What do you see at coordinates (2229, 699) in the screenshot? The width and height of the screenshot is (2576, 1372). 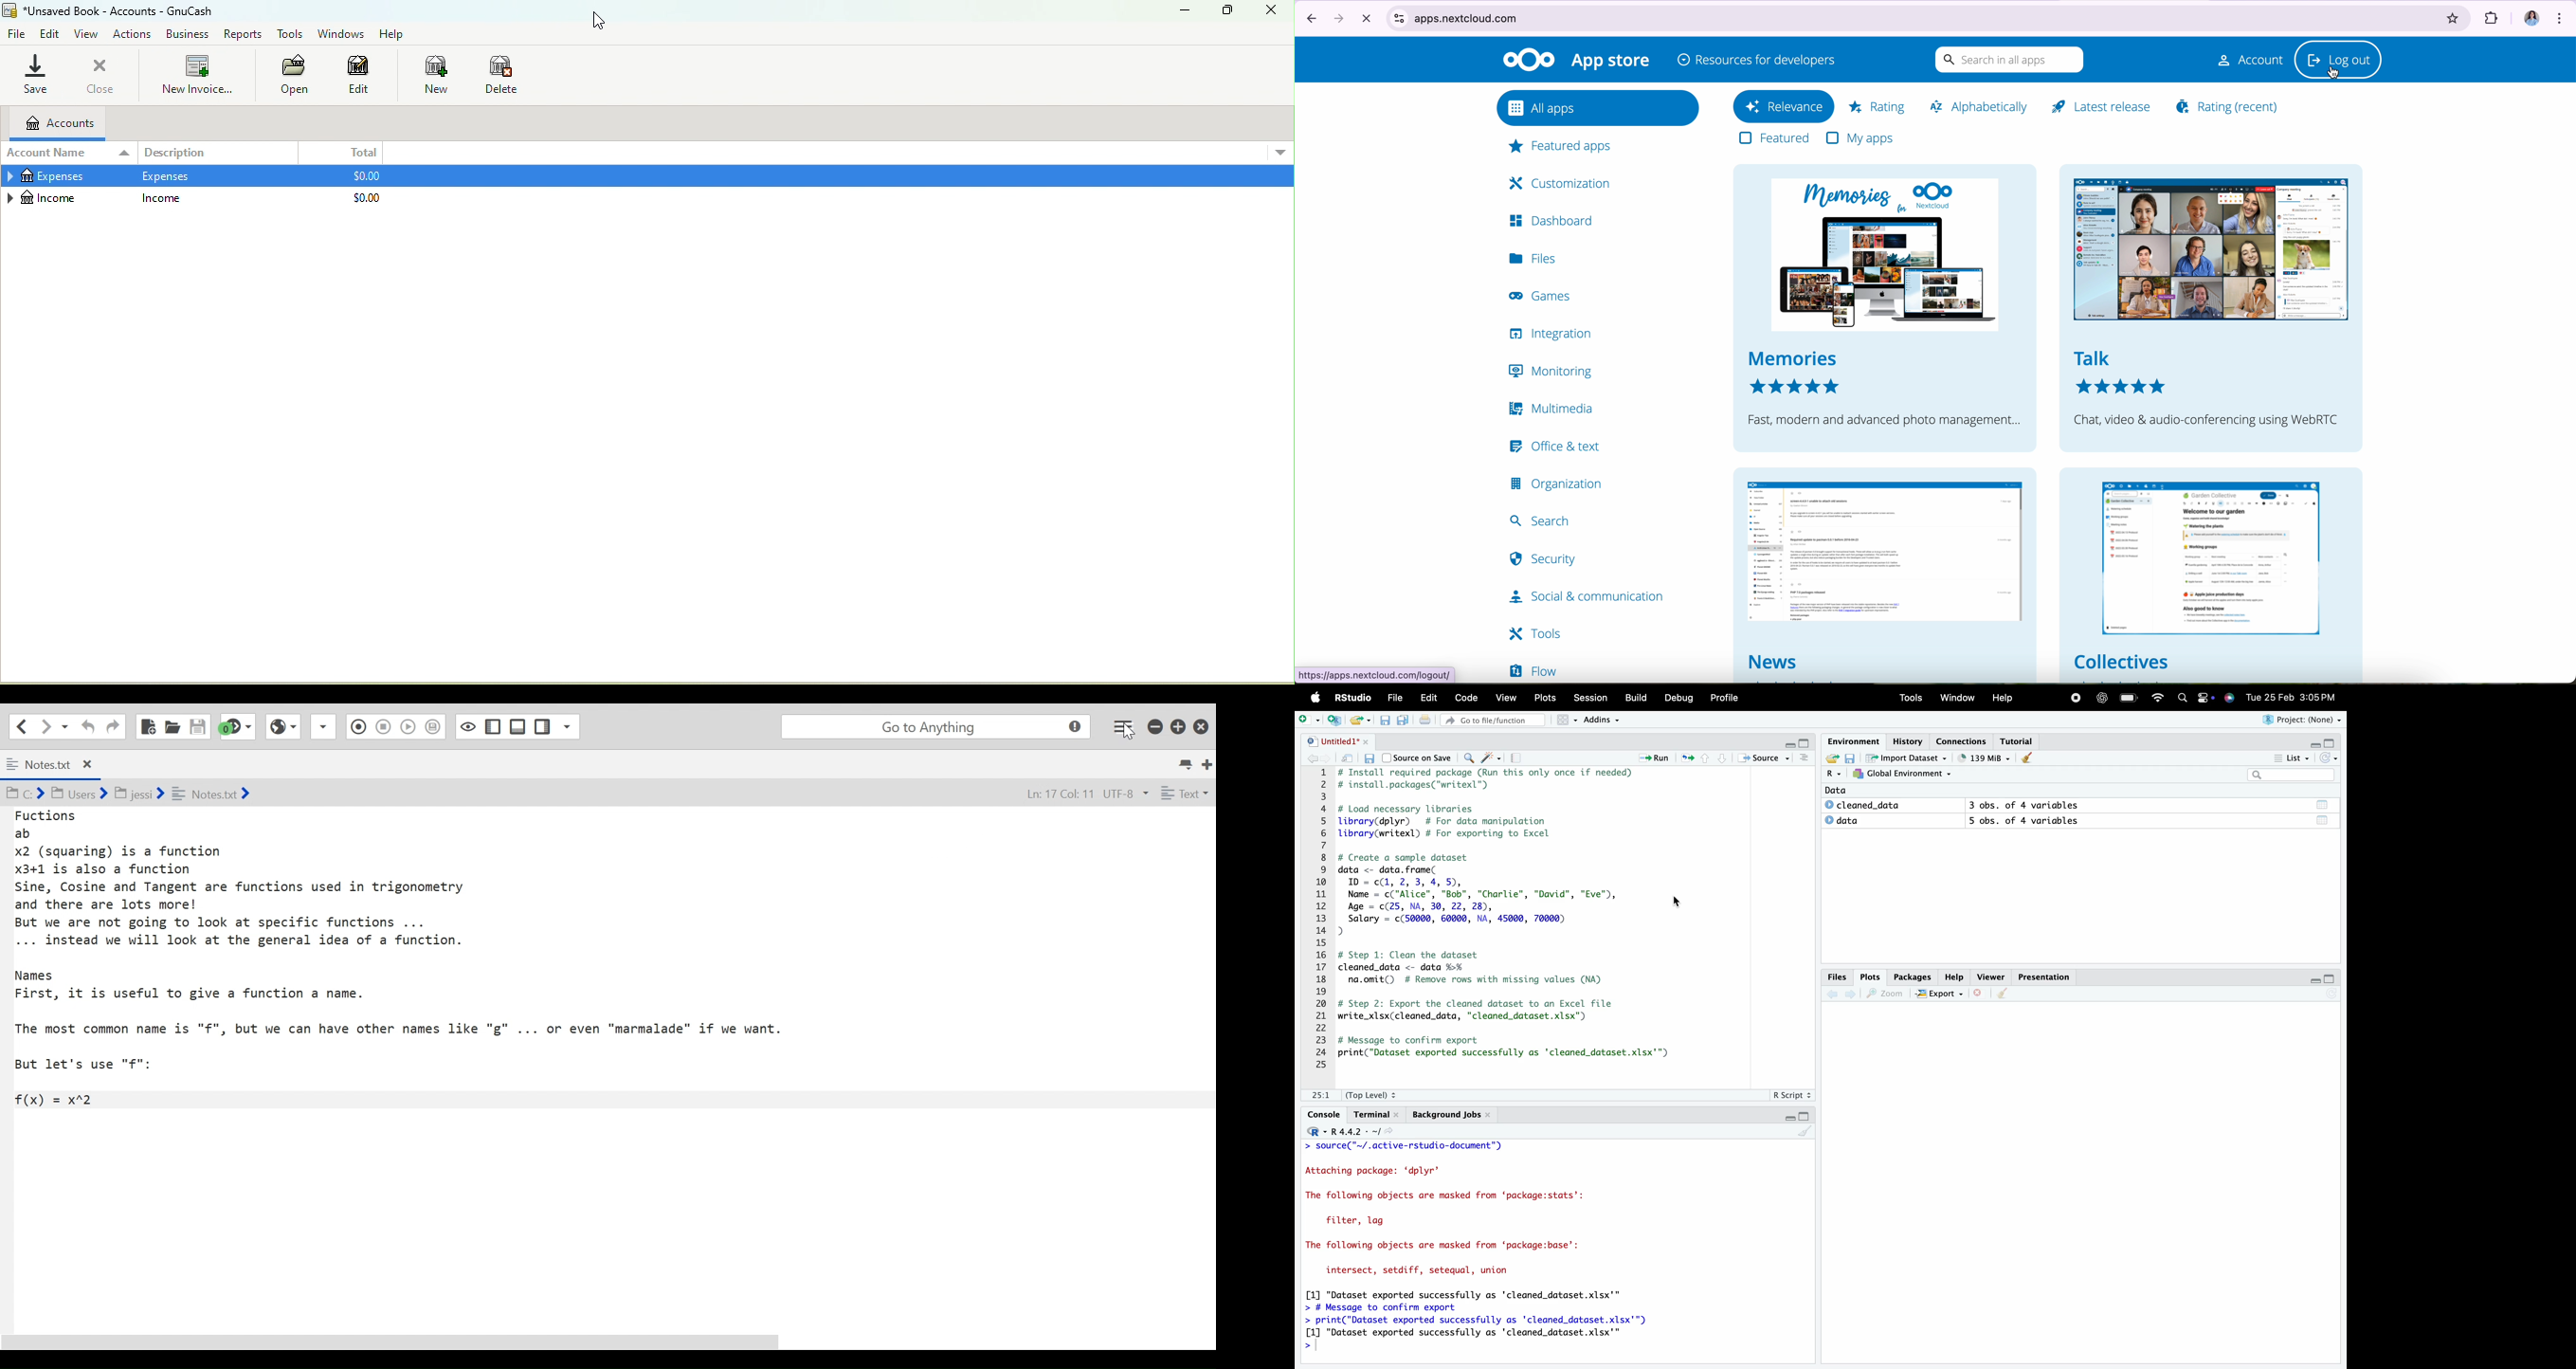 I see `Siri Assistant` at bounding box center [2229, 699].